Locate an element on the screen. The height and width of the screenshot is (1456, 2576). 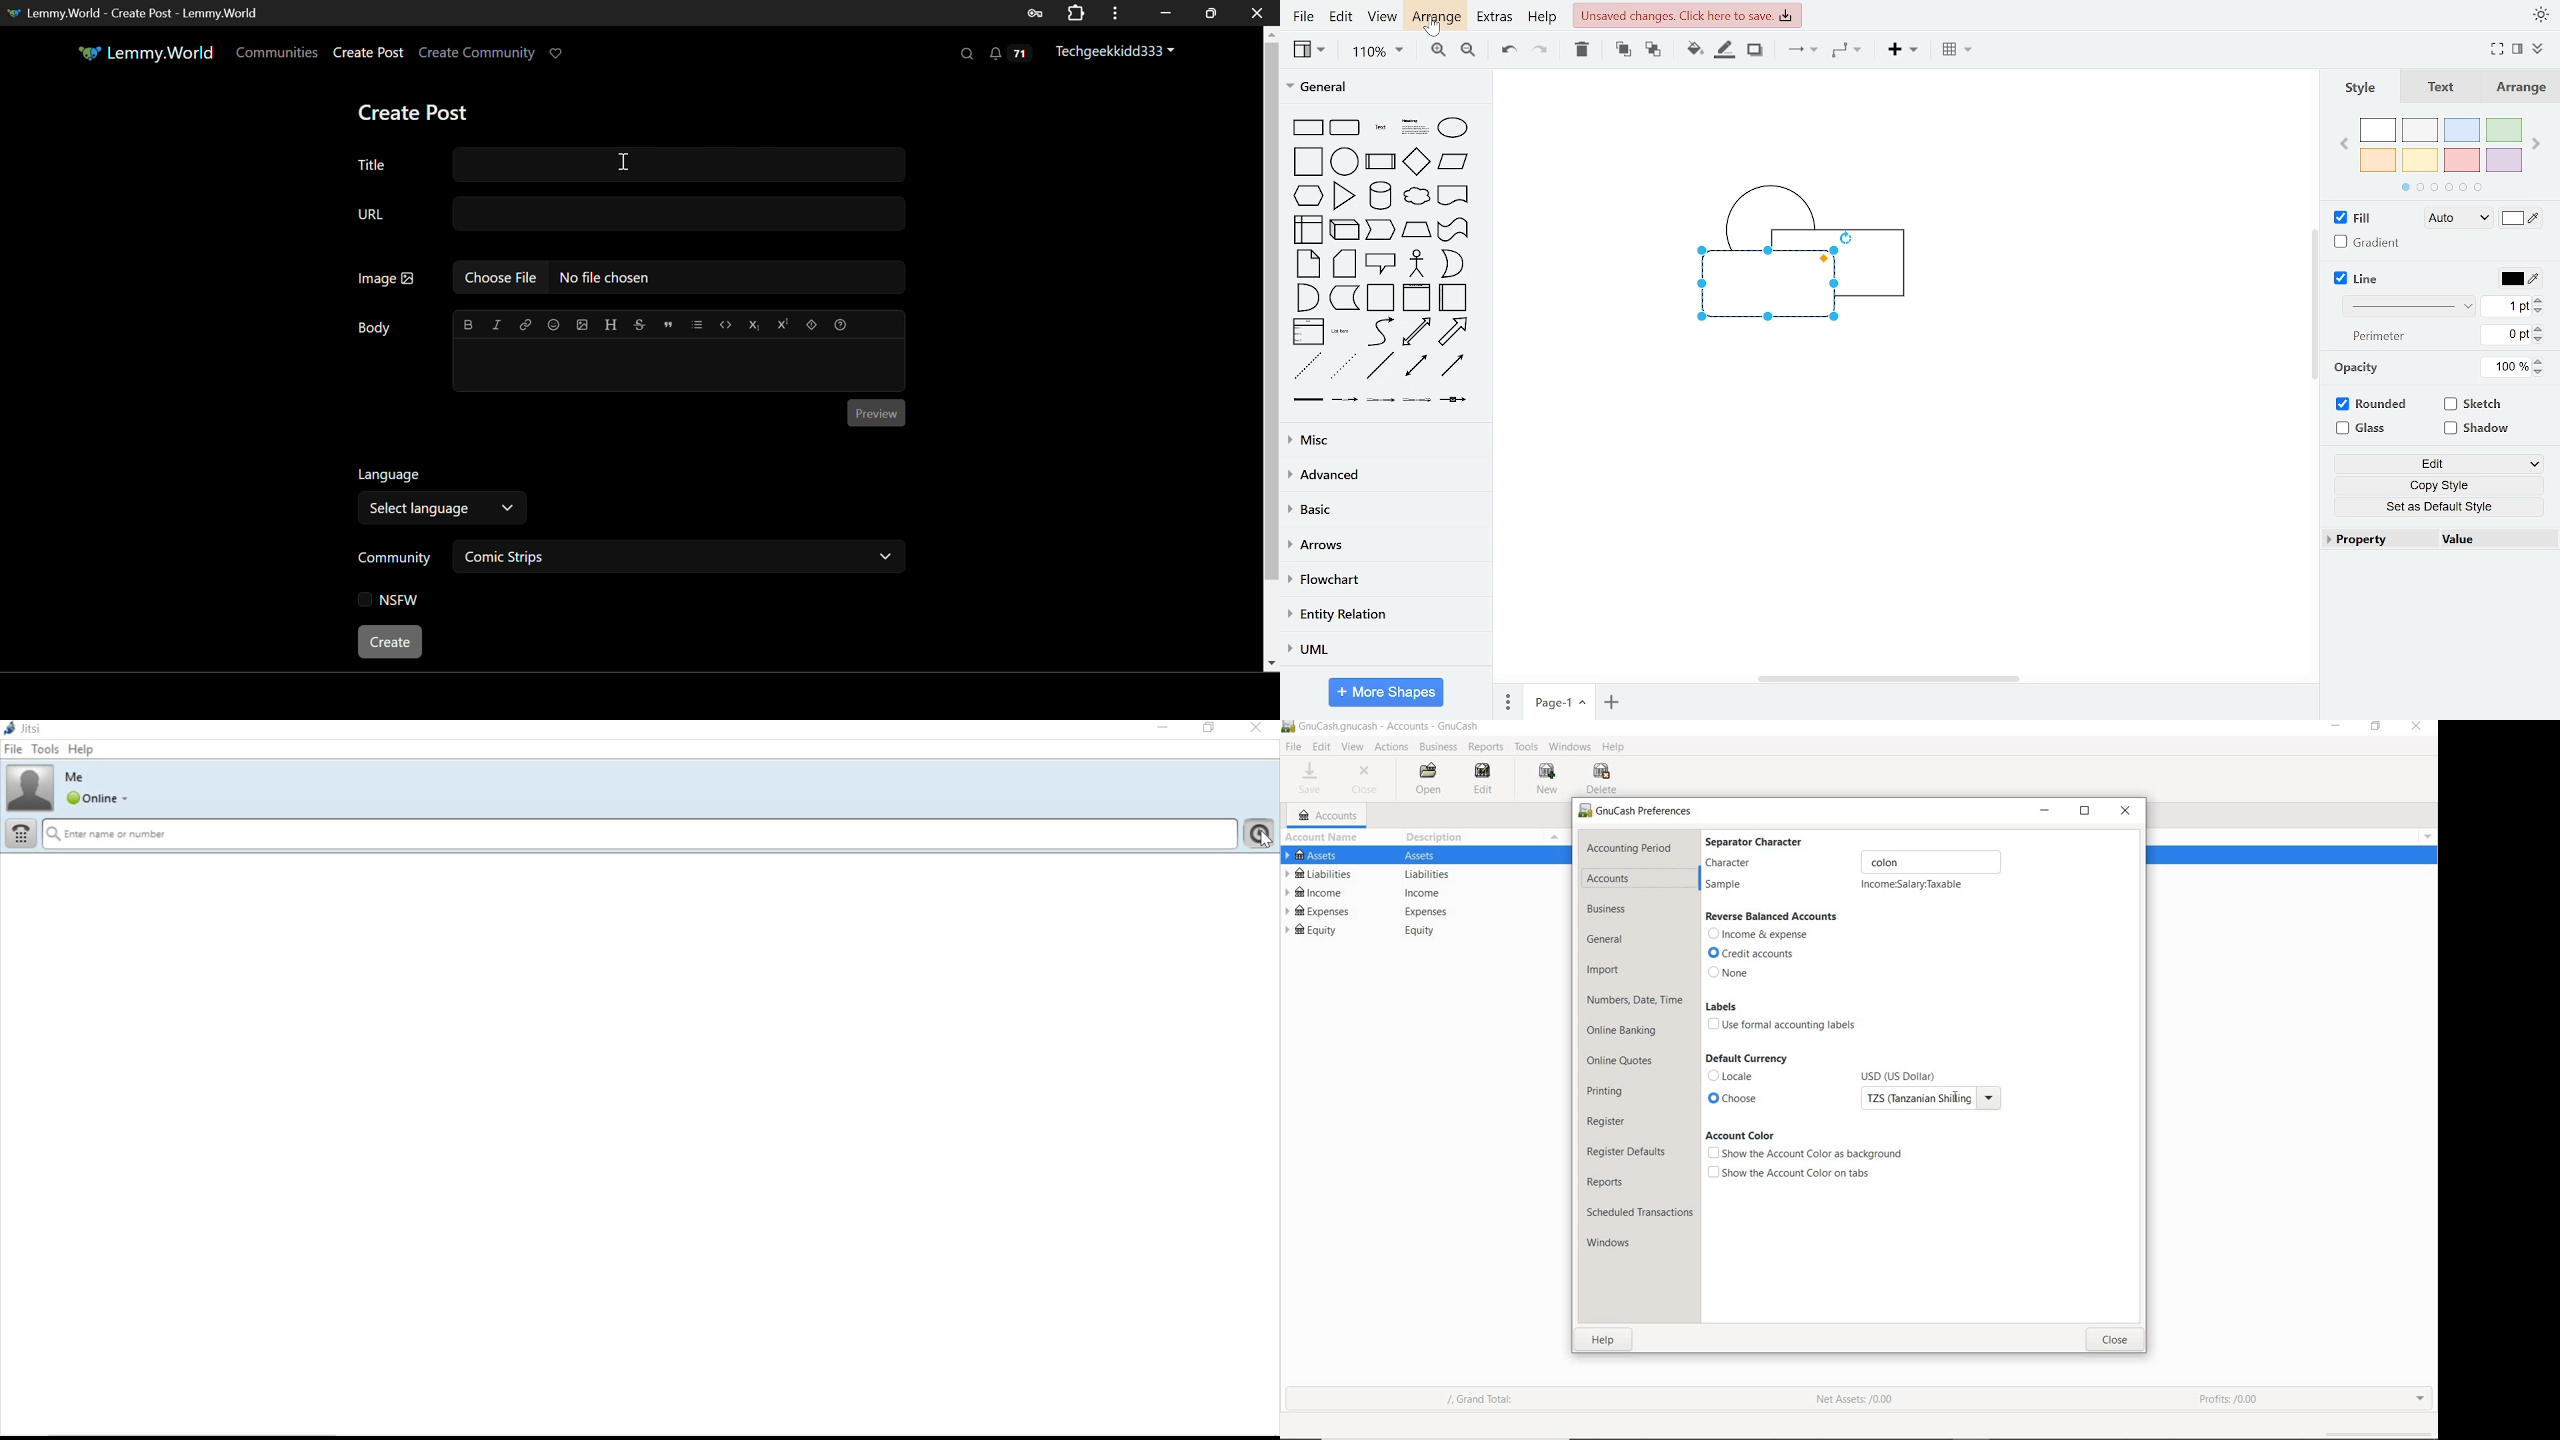
numbers, date, time is located at coordinates (1635, 1001).